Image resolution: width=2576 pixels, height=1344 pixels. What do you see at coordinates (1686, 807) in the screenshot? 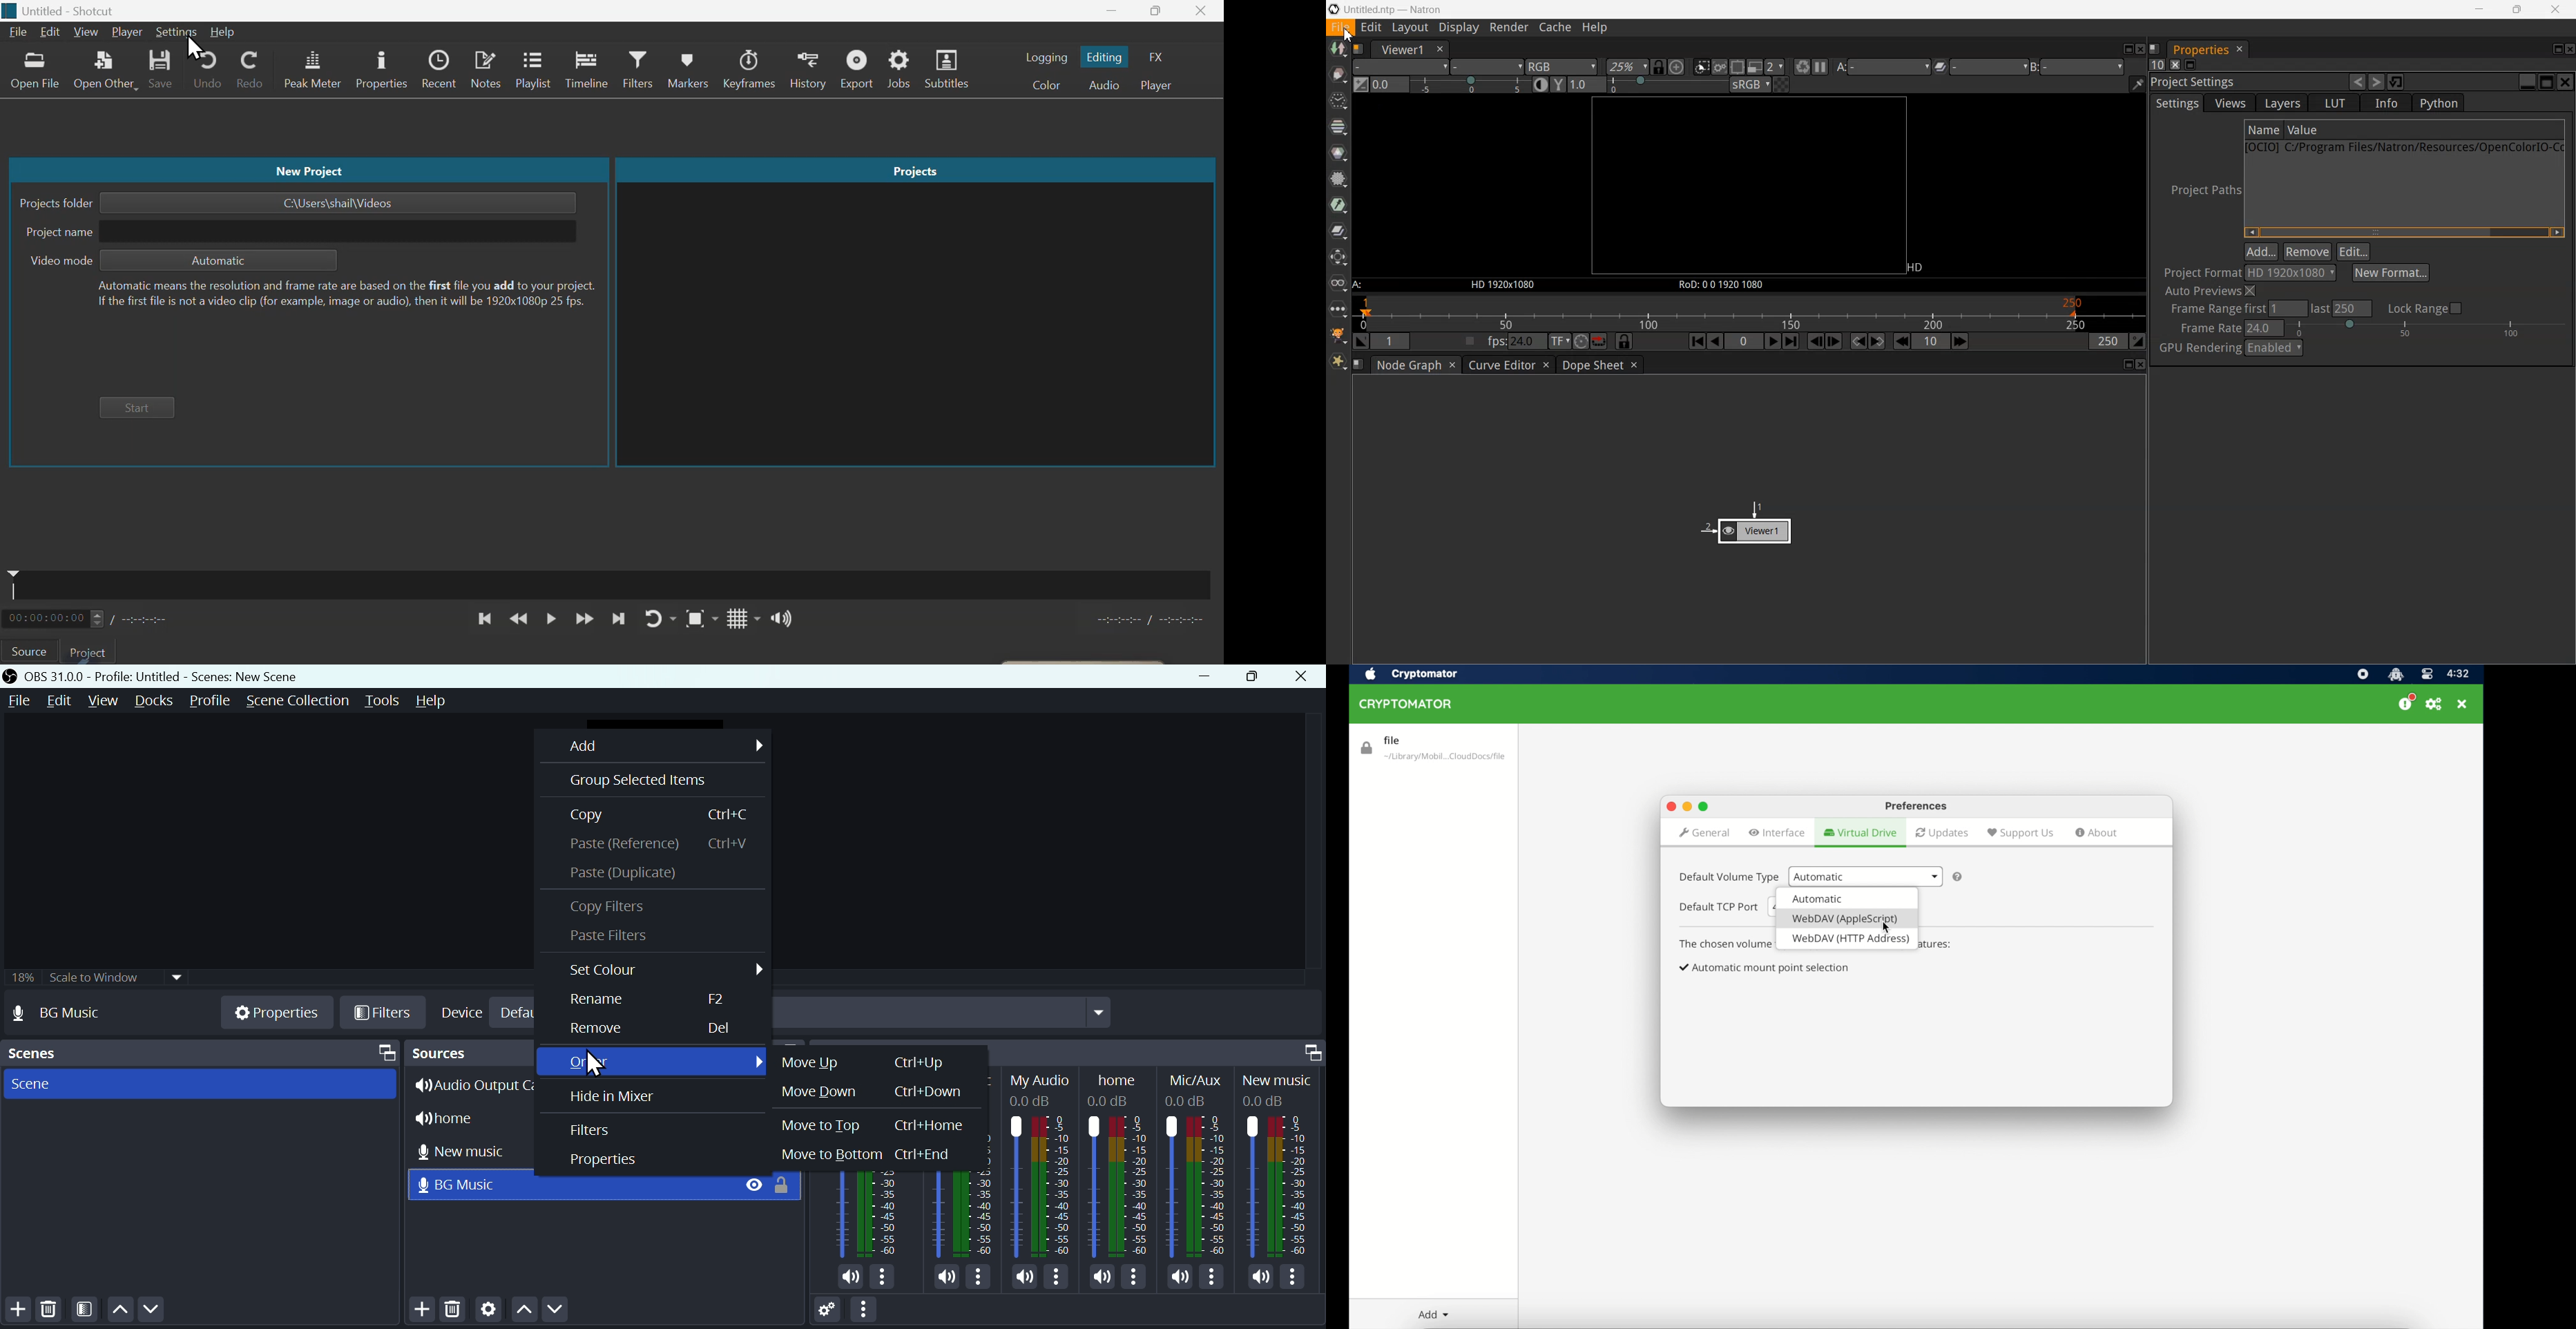
I see `minimize` at bounding box center [1686, 807].